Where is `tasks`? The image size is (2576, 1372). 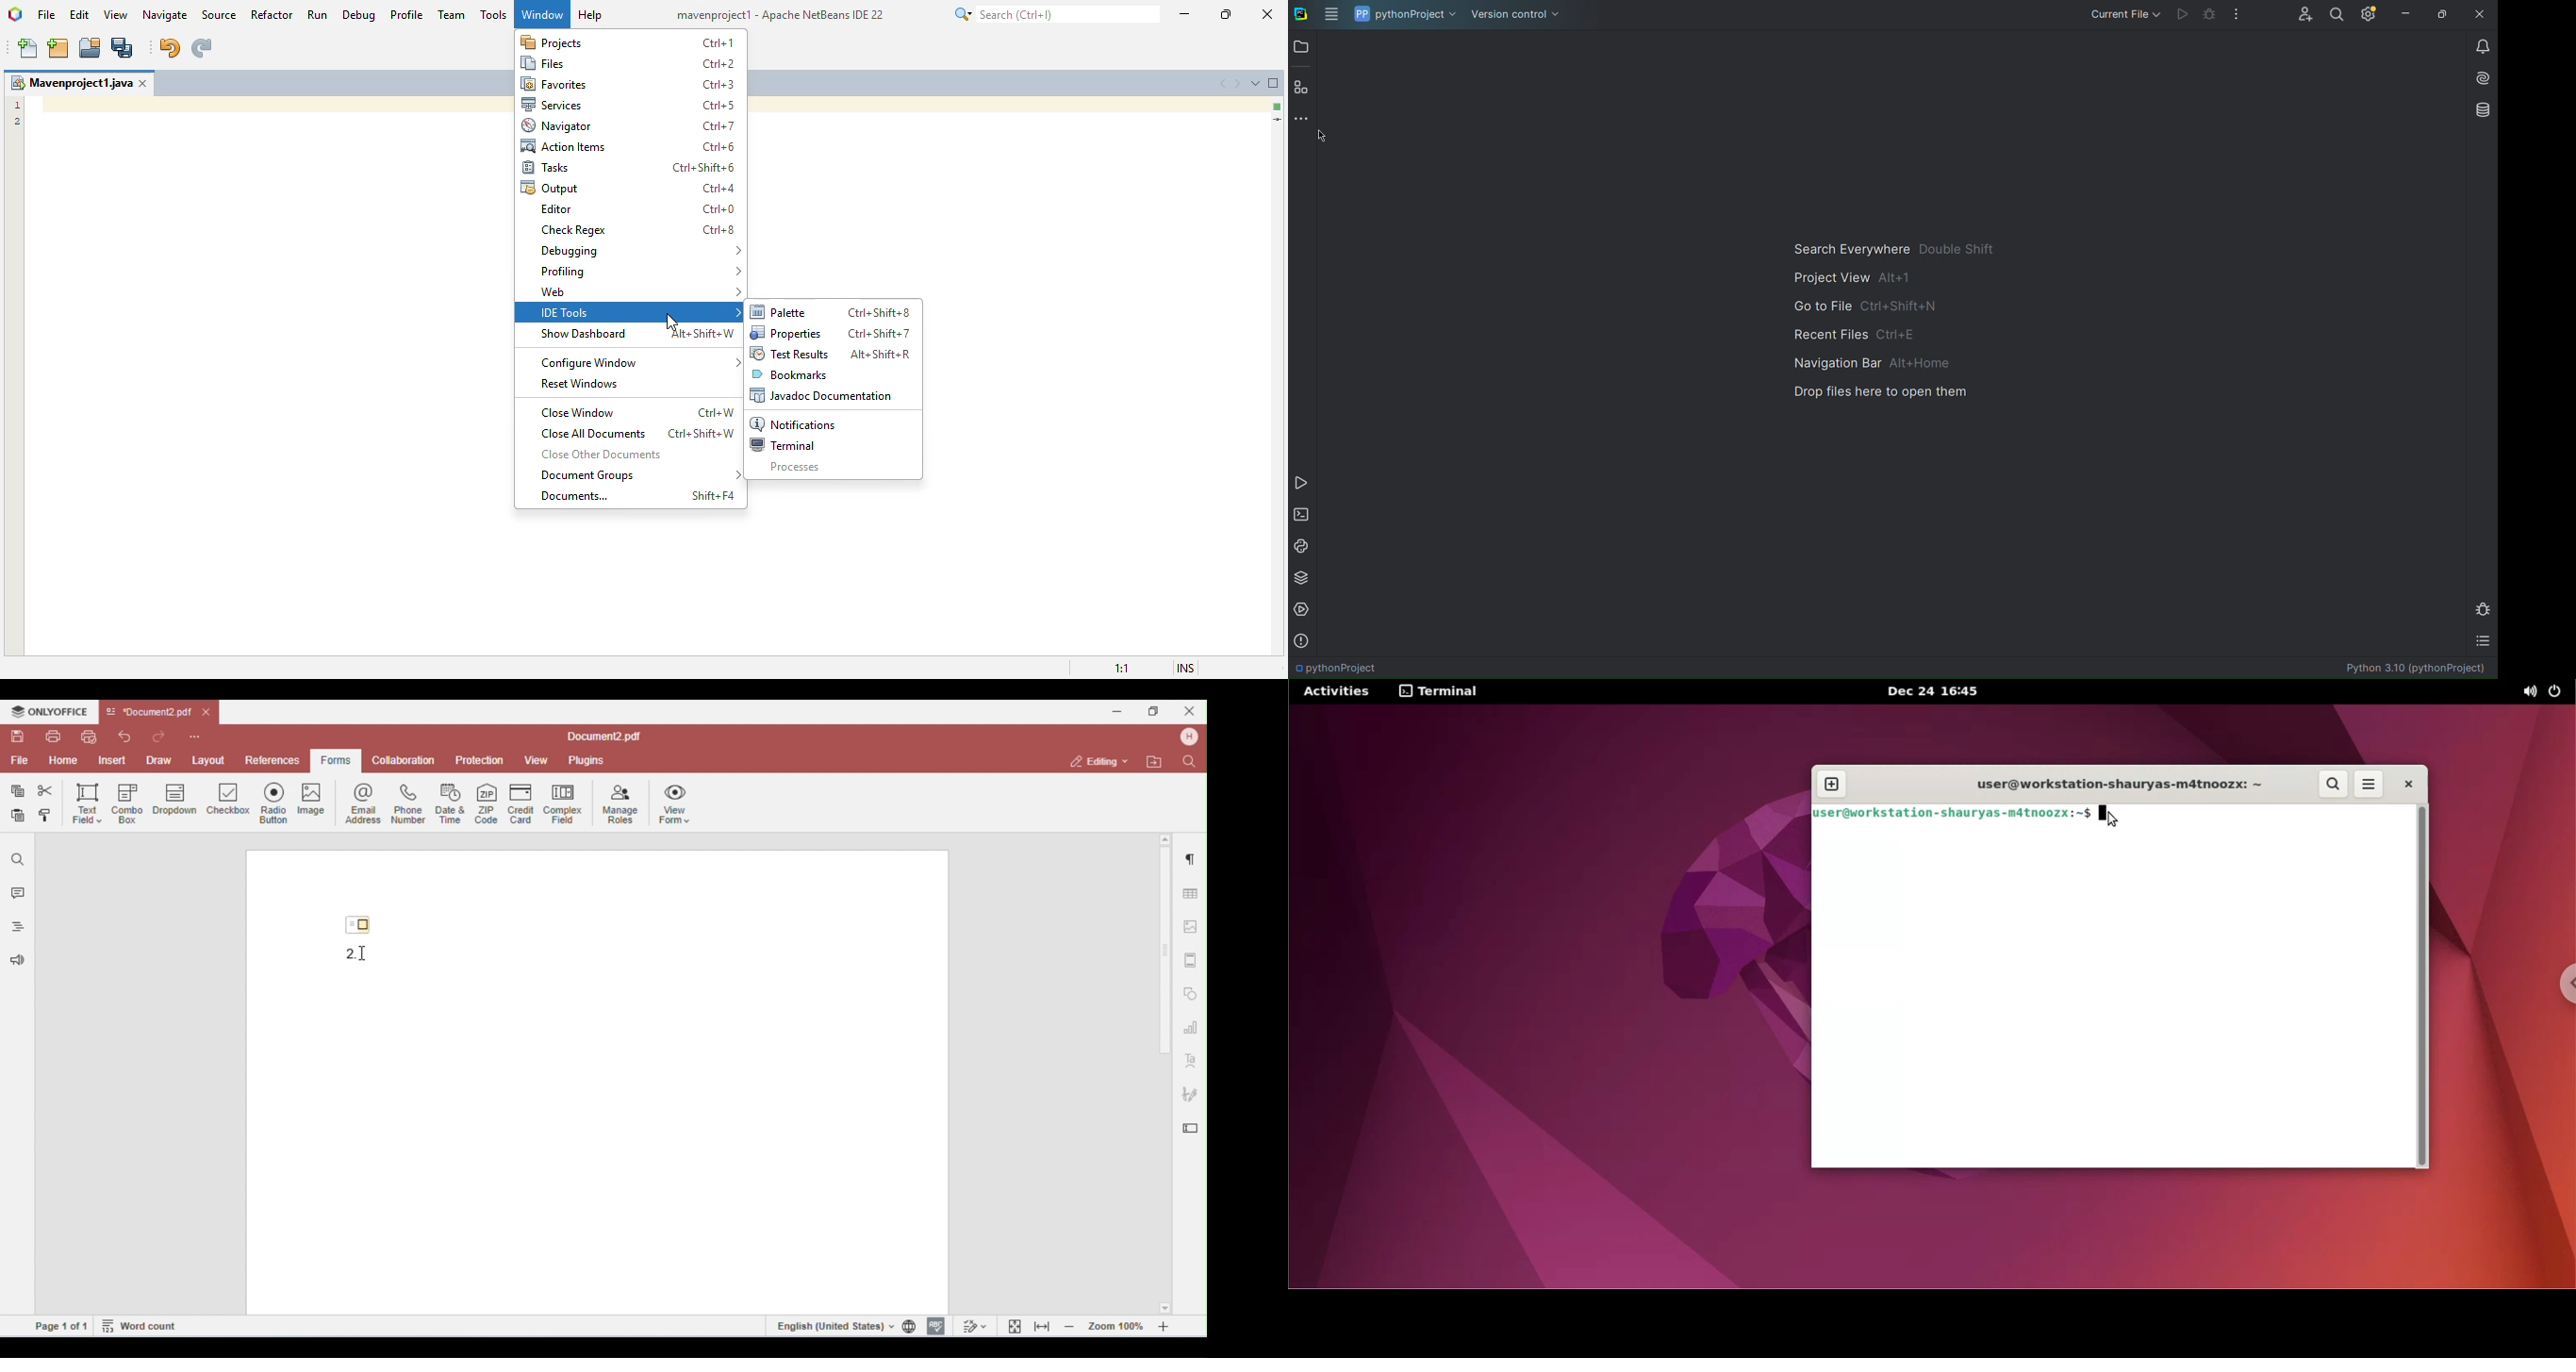 tasks is located at coordinates (546, 167).